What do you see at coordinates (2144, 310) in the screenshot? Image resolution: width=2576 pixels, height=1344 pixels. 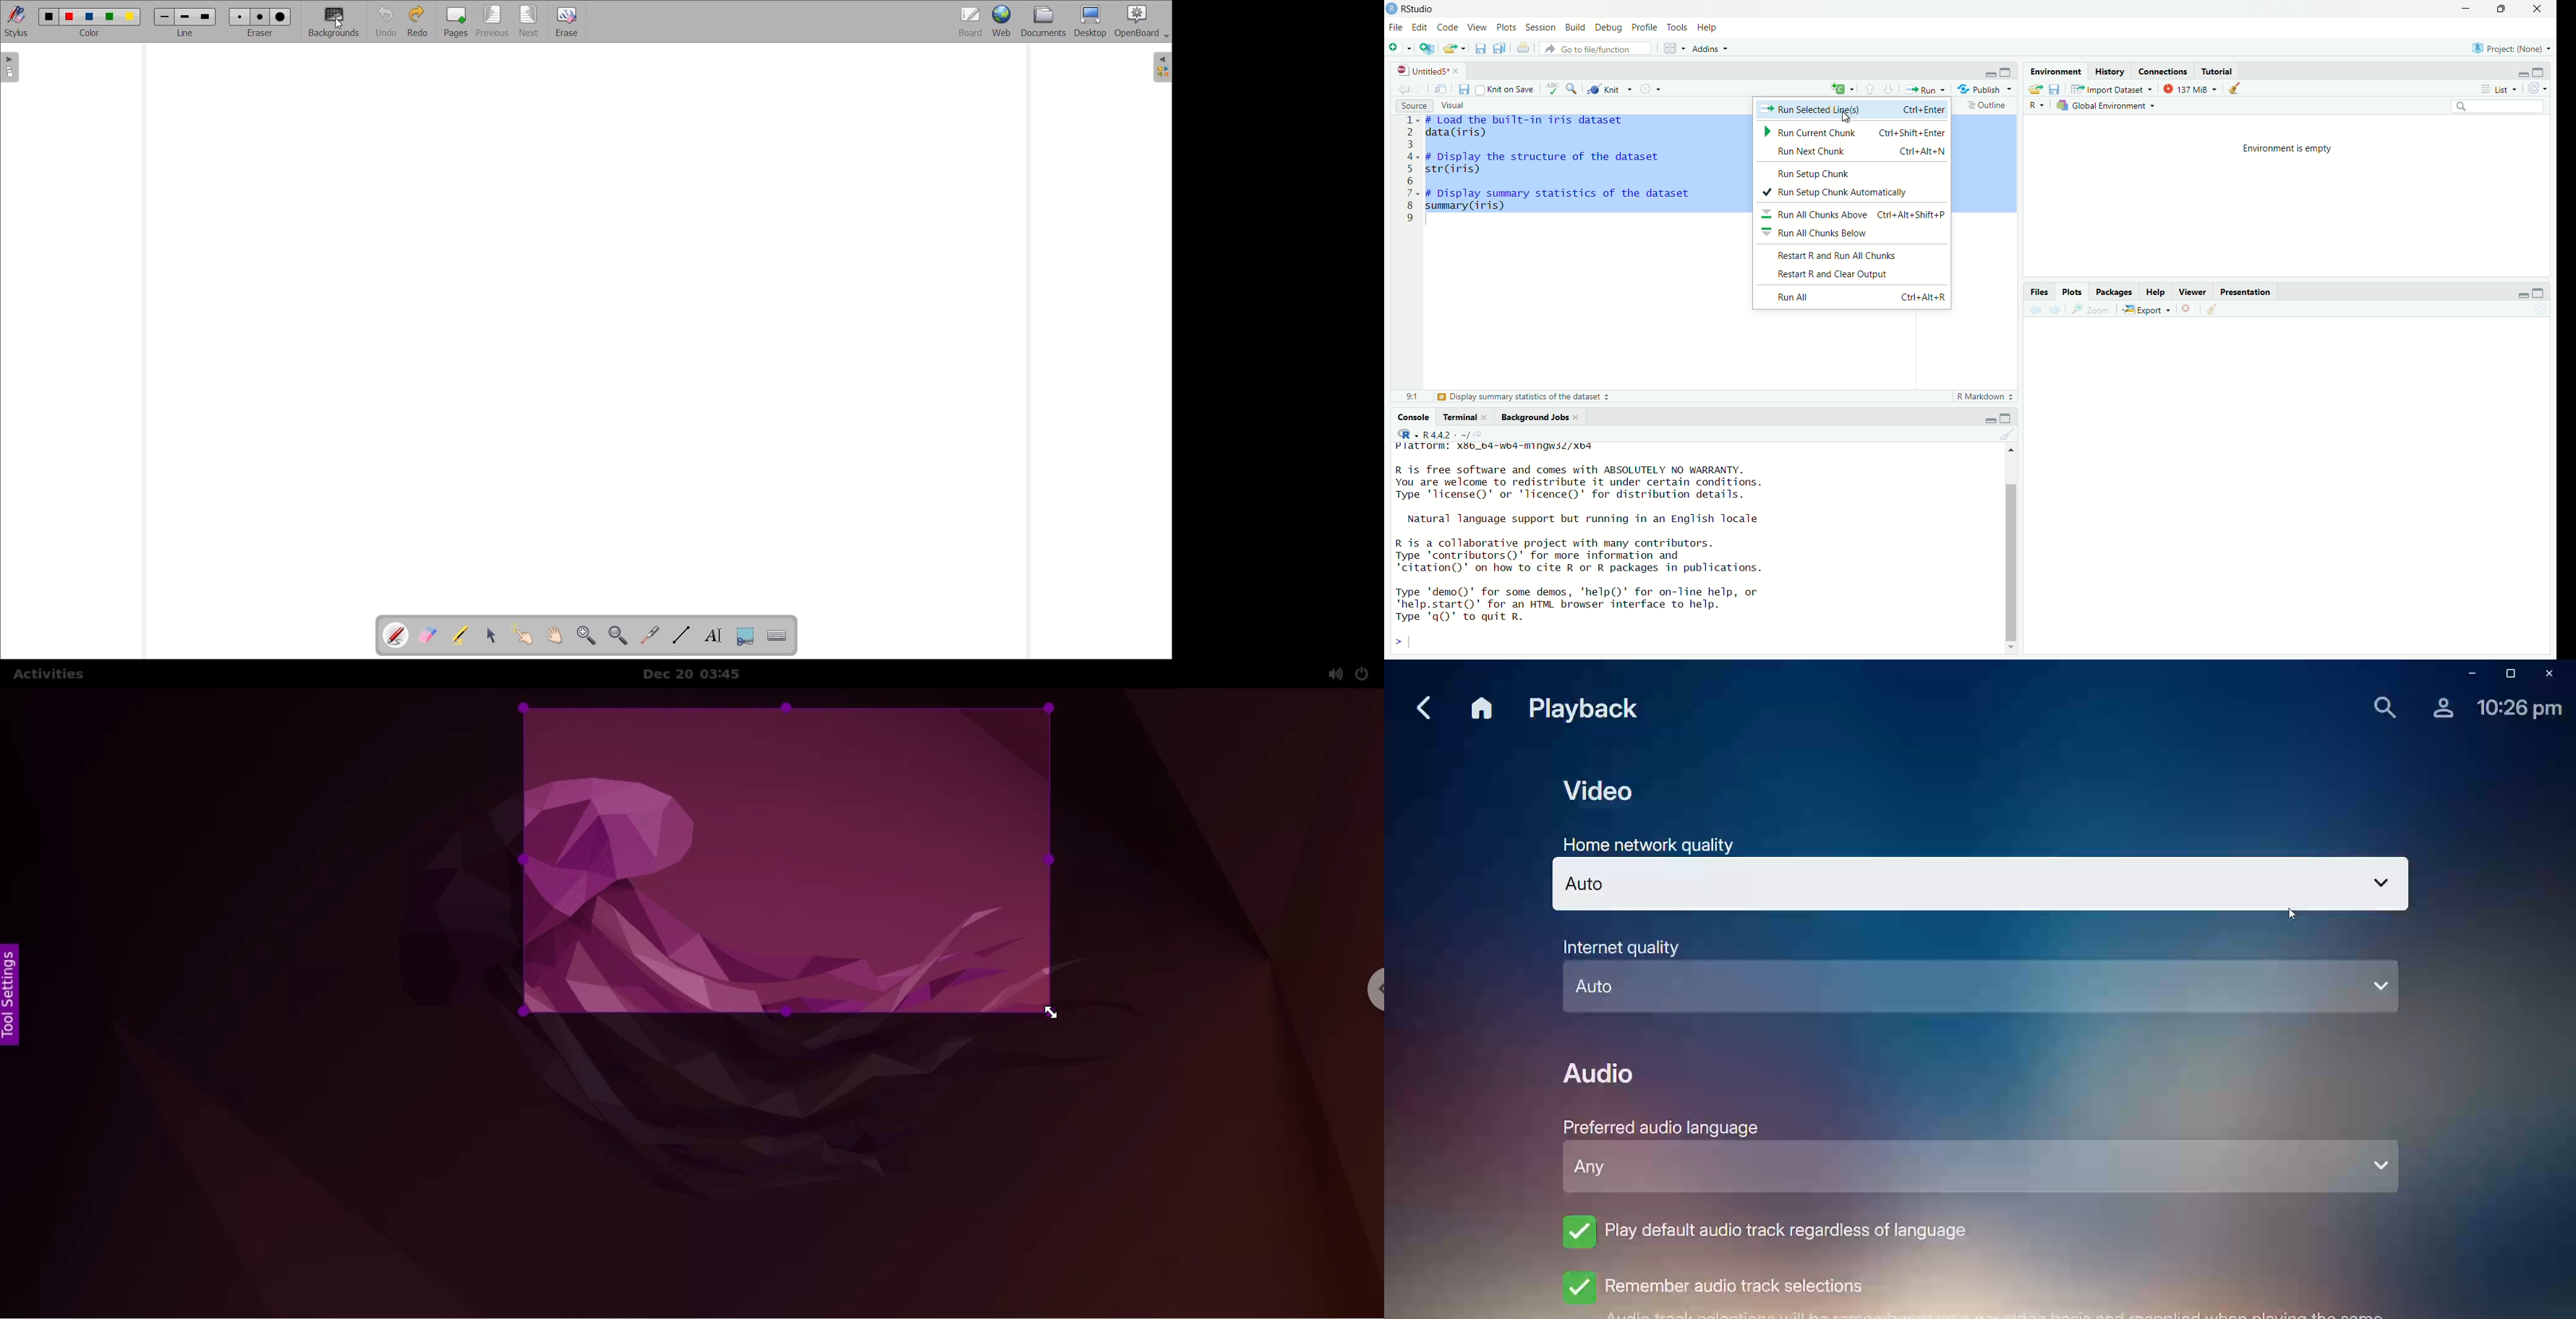 I see `Export` at bounding box center [2144, 310].